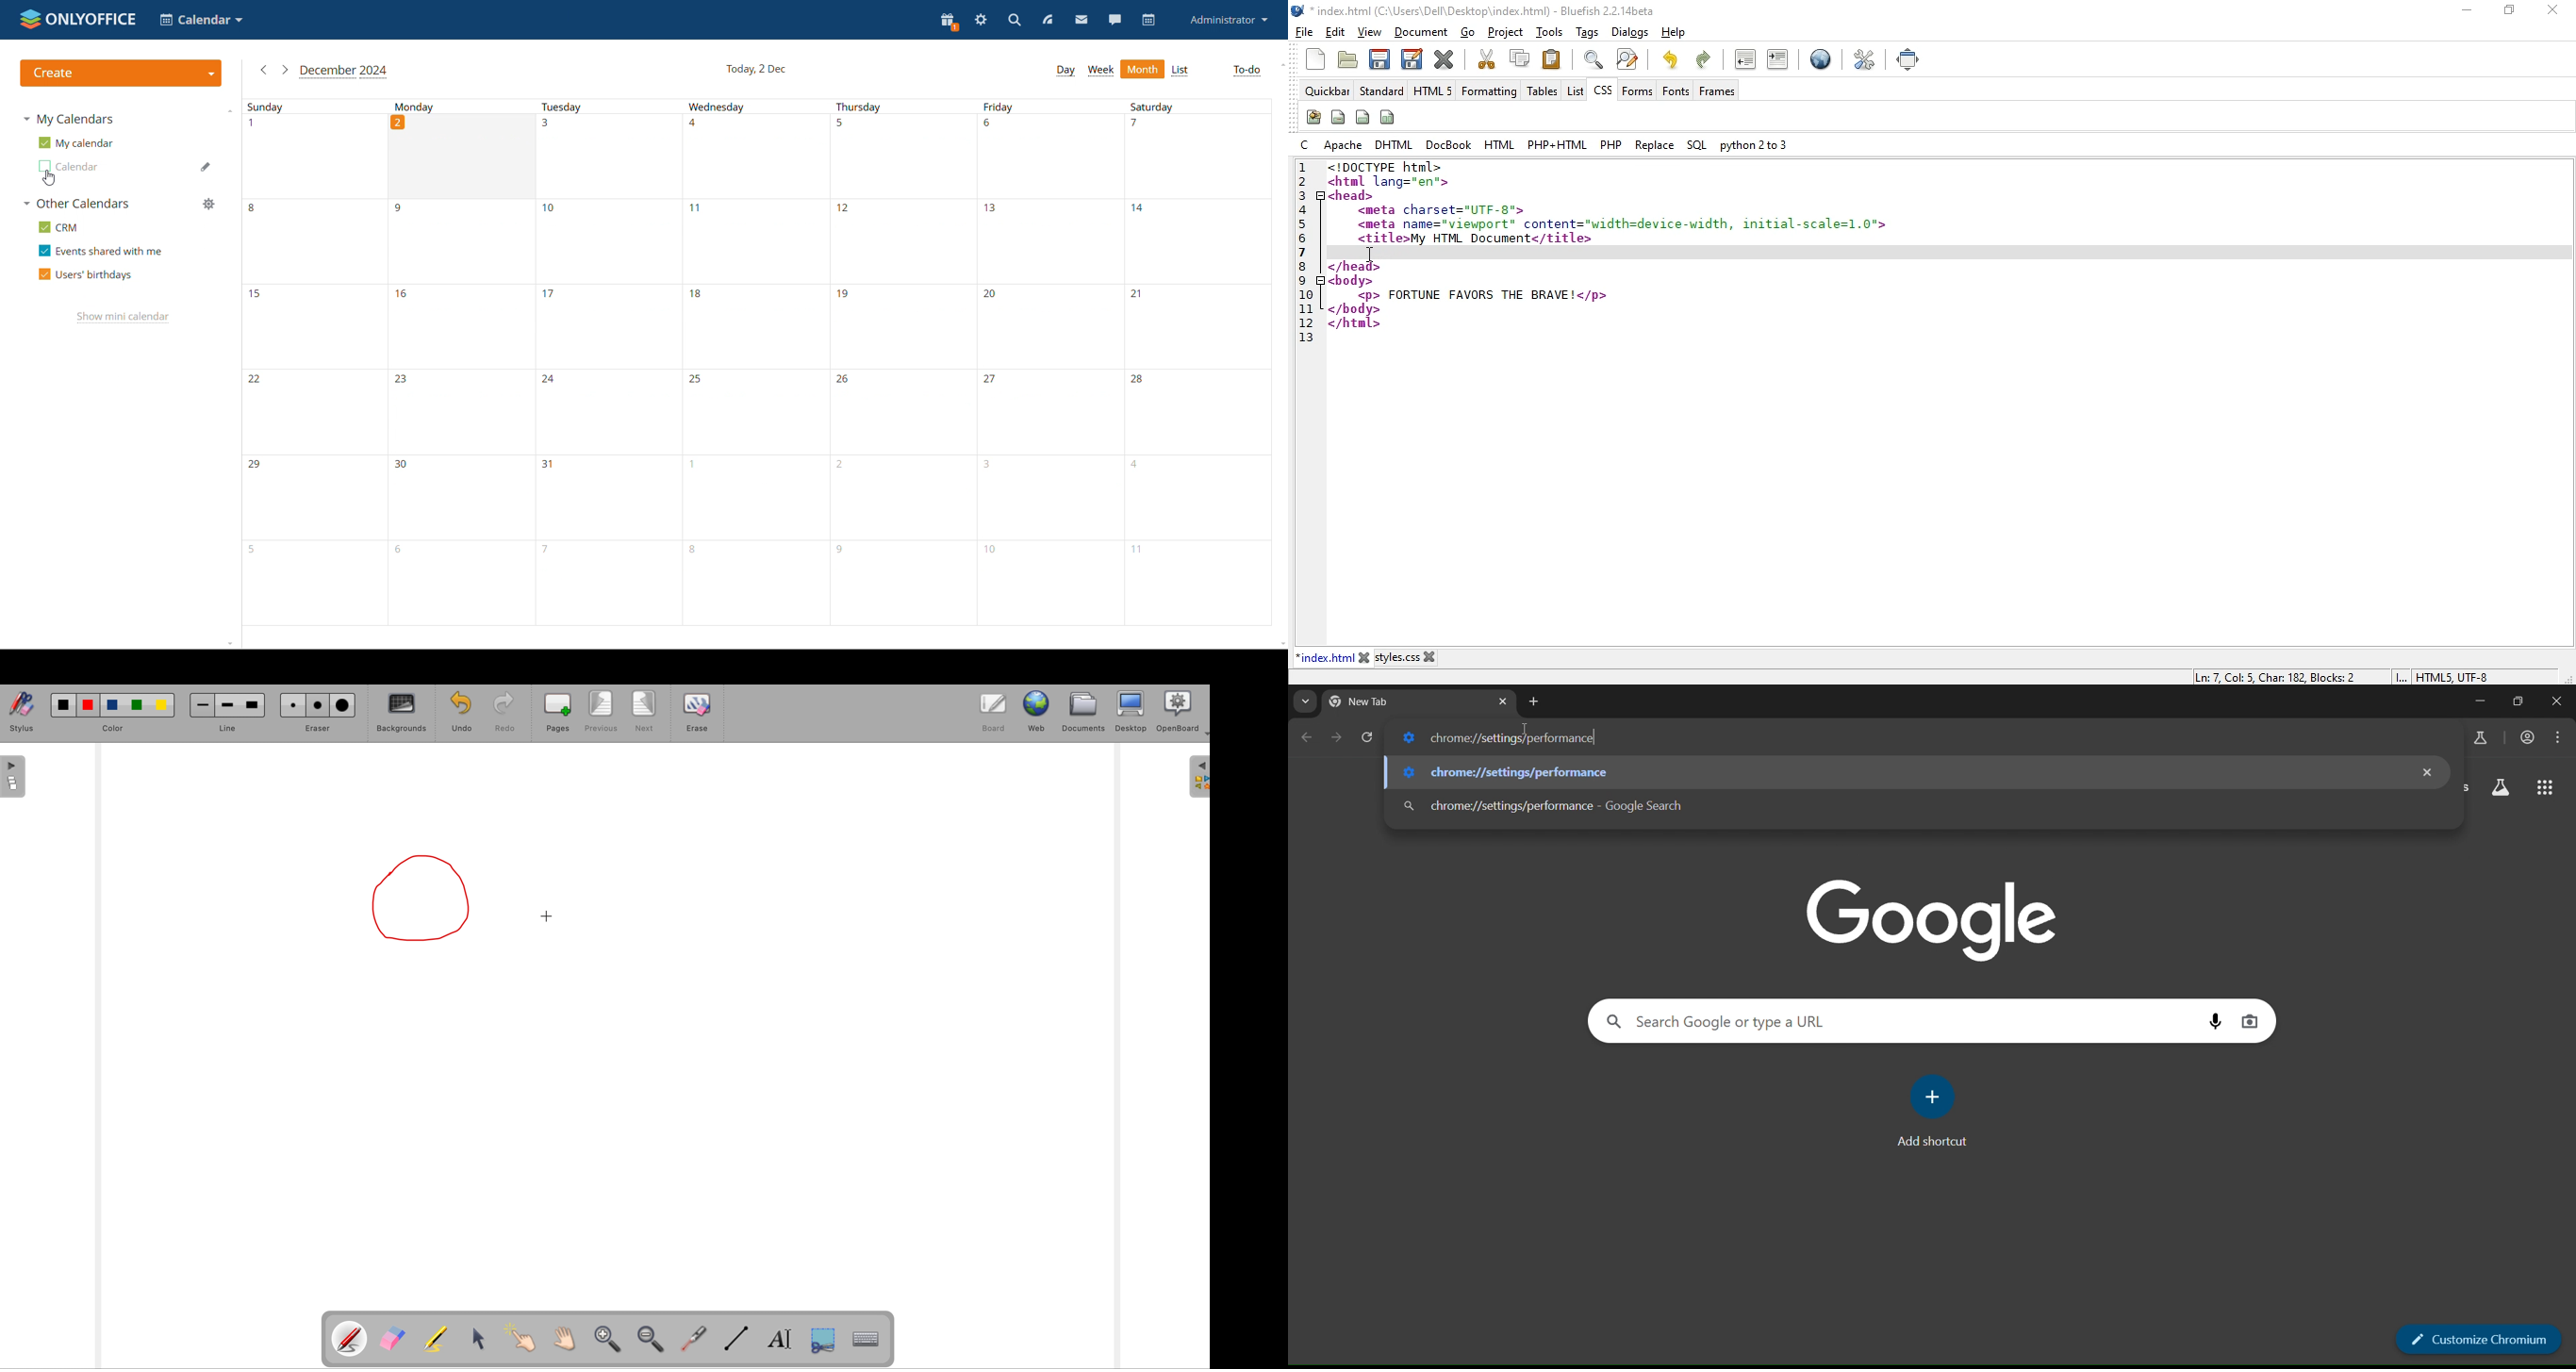 The height and width of the screenshot is (1372, 2576). What do you see at coordinates (1450, 144) in the screenshot?
I see `docbook` at bounding box center [1450, 144].